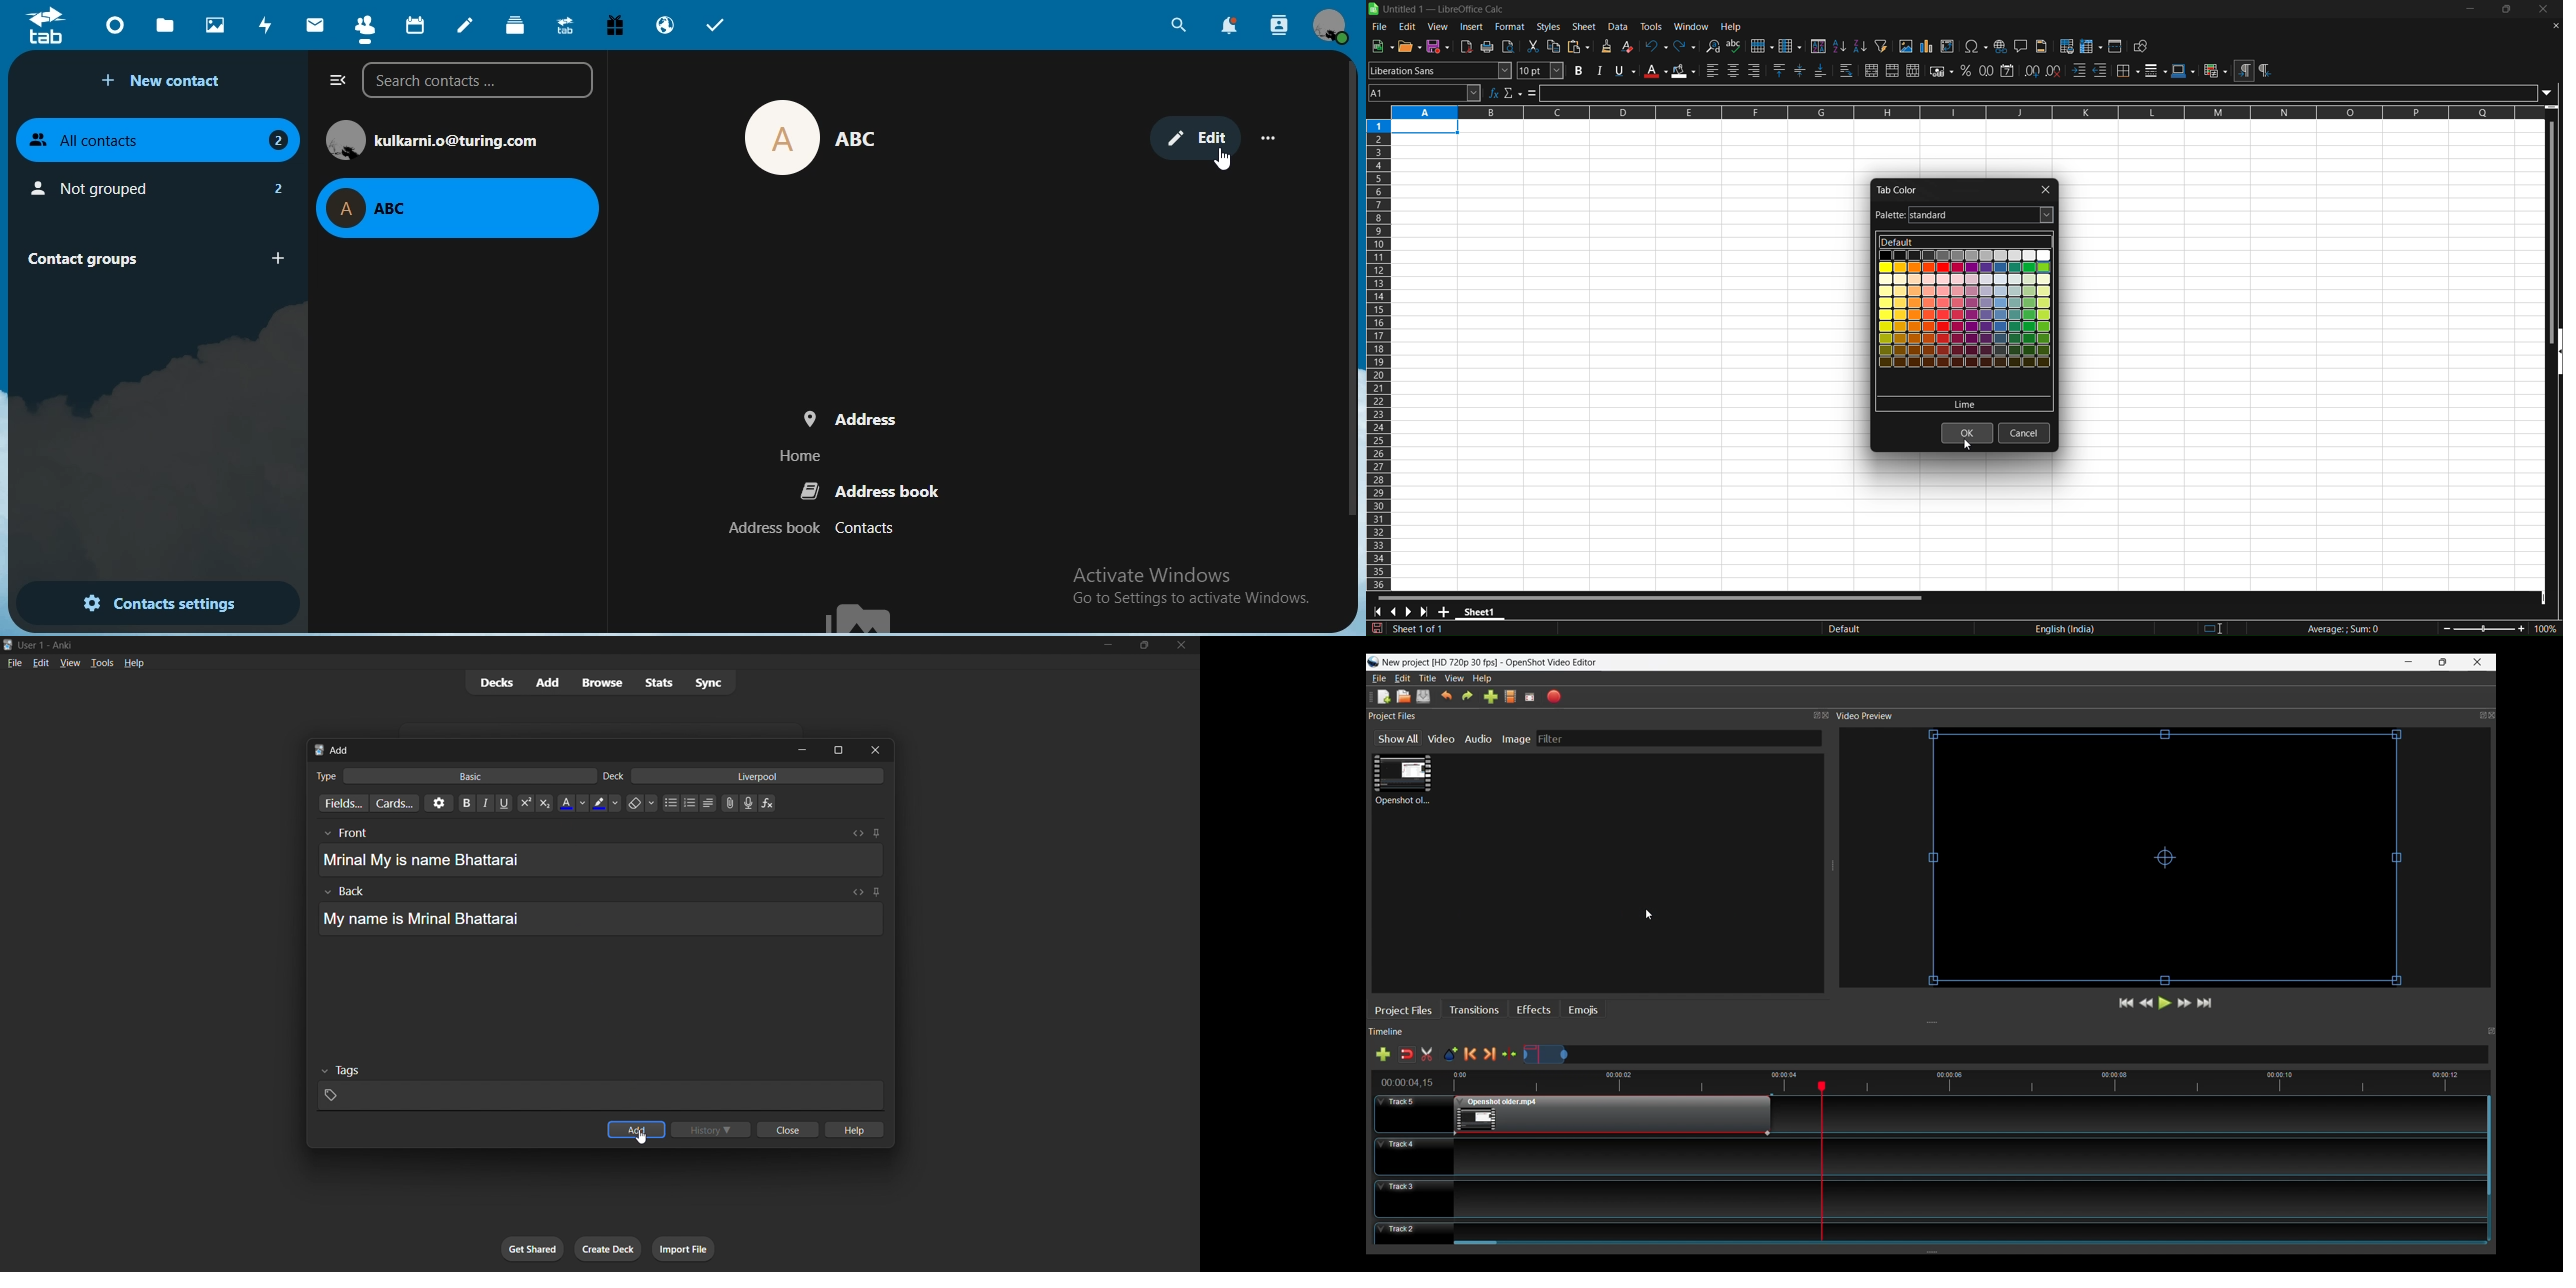 Image resolution: width=2576 pixels, height=1288 pixels. What do you see at coordinates (1409, 612) in the screenshot?
I see `scroll to next sheet` at bounding box center [1409, 612].